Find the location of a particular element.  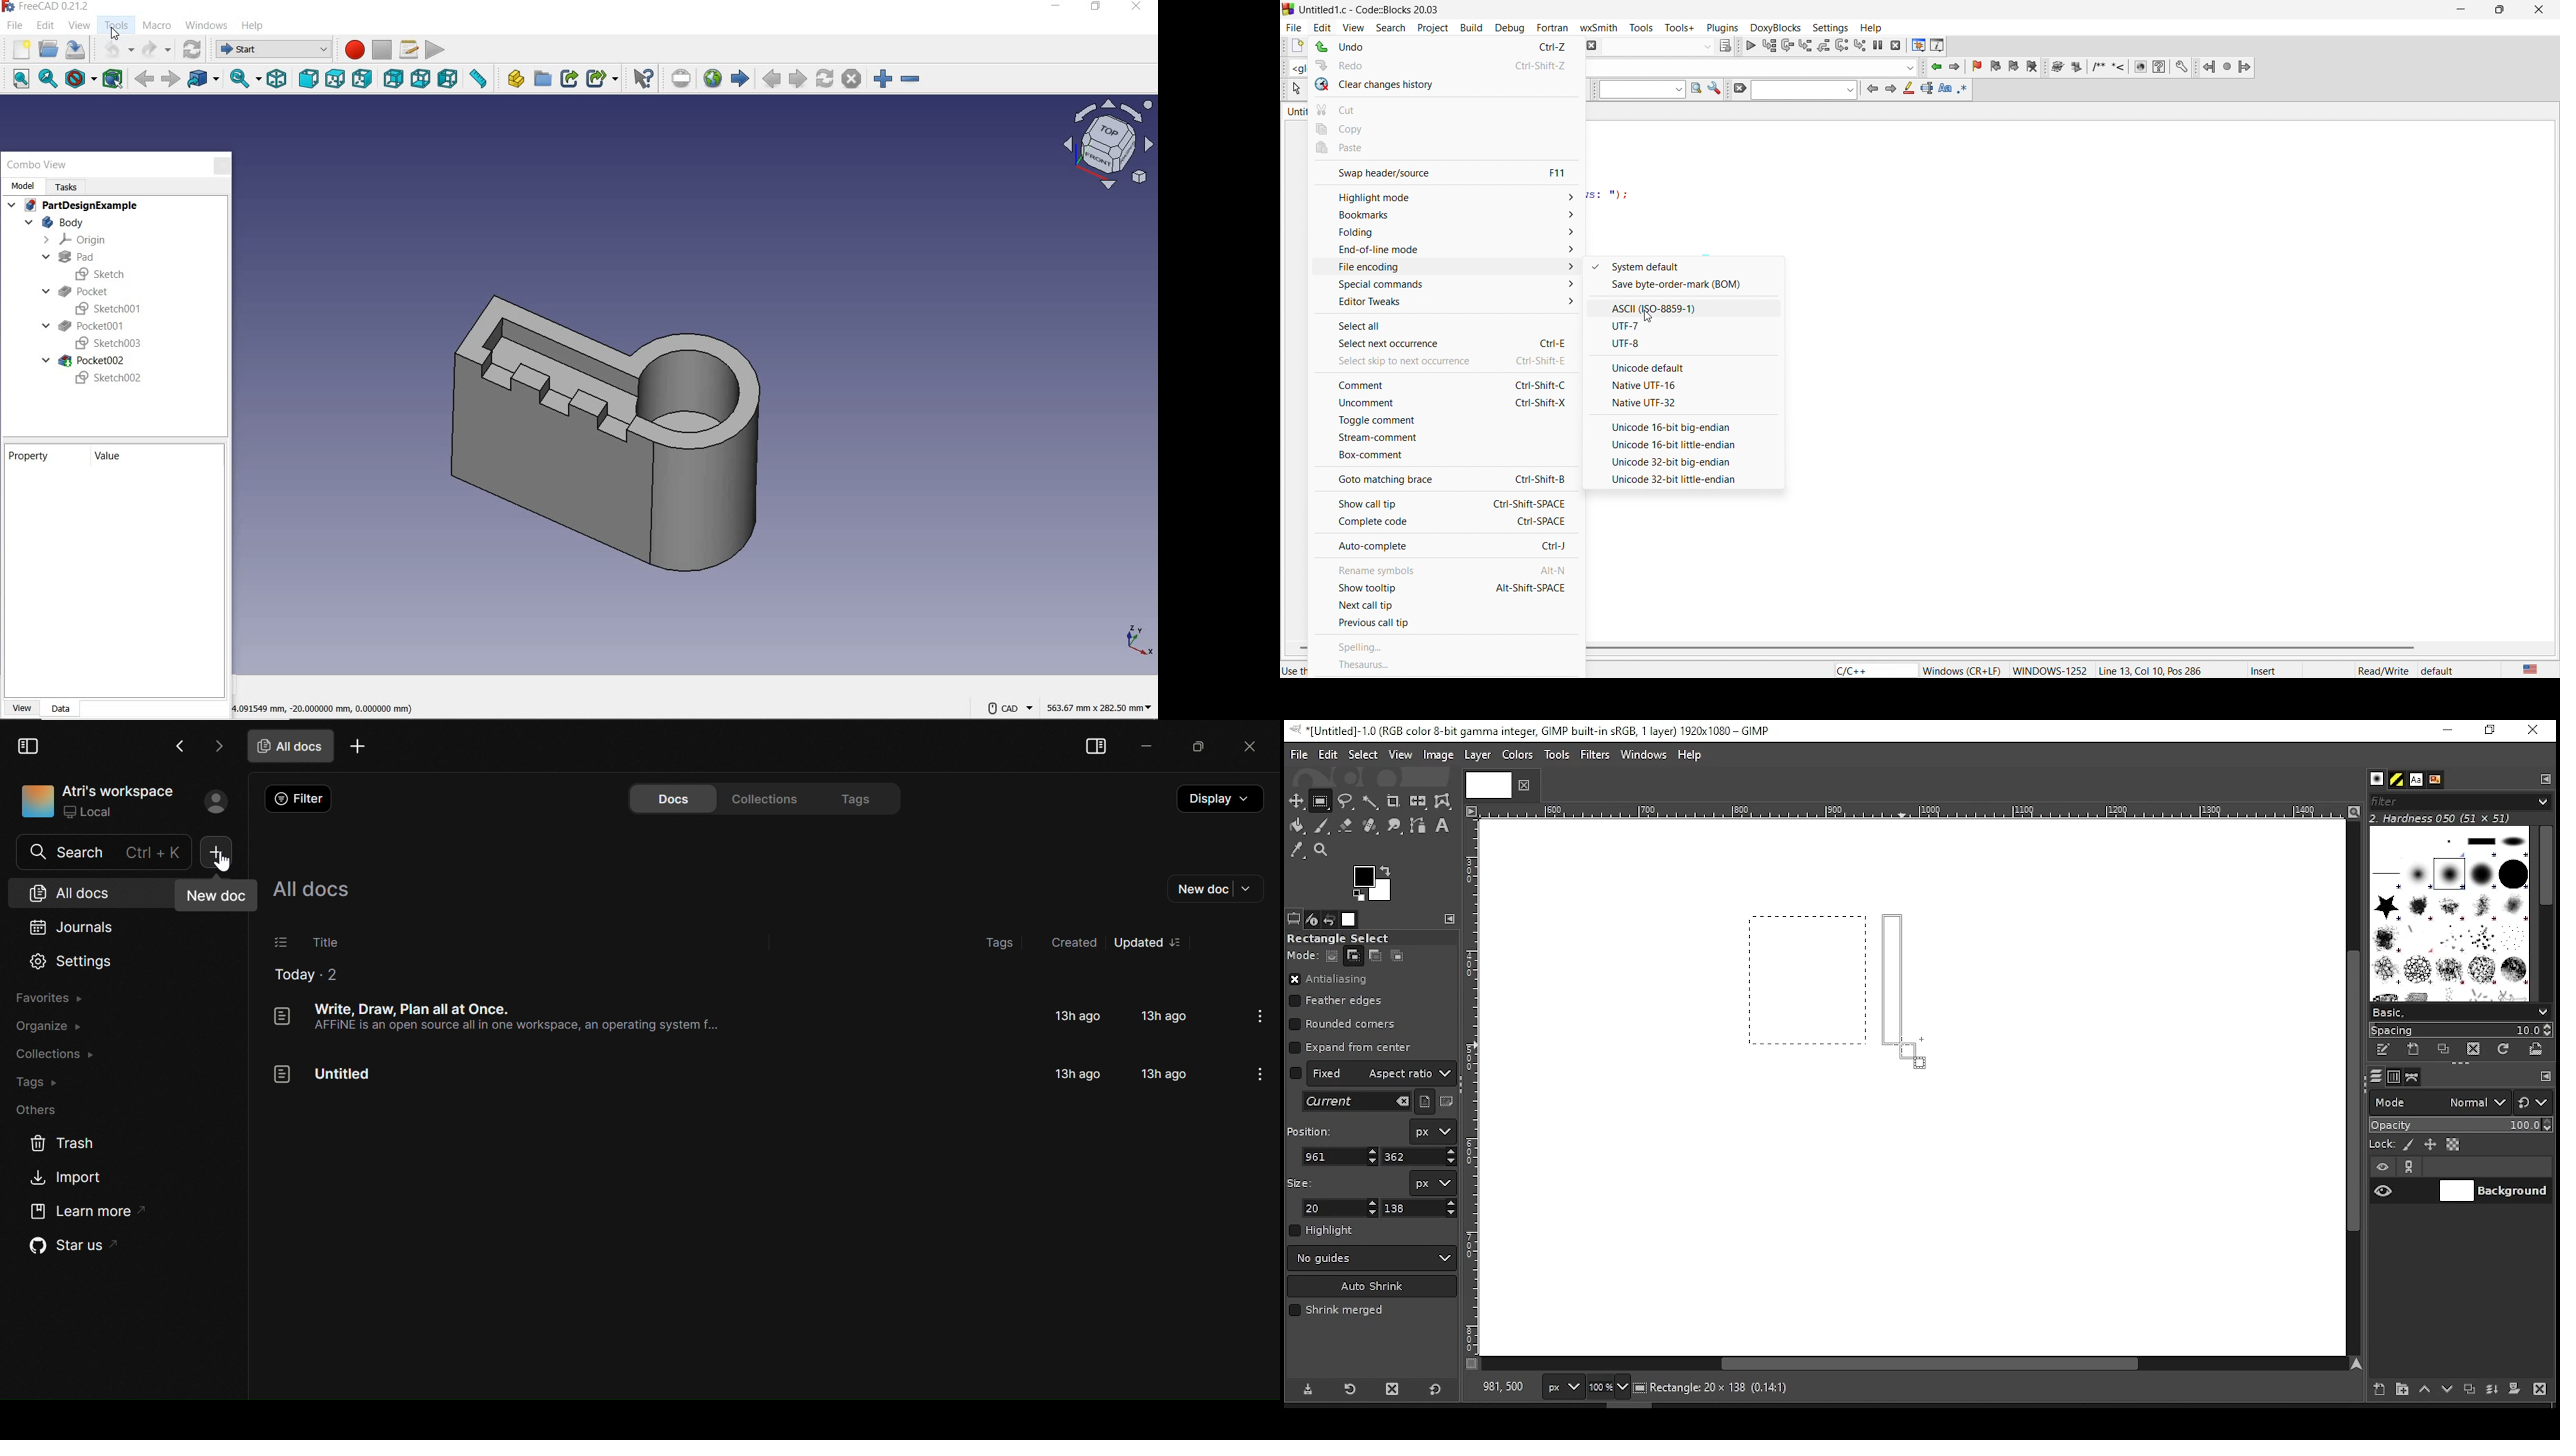

Pocket002 is located at coordinates (89, 361).